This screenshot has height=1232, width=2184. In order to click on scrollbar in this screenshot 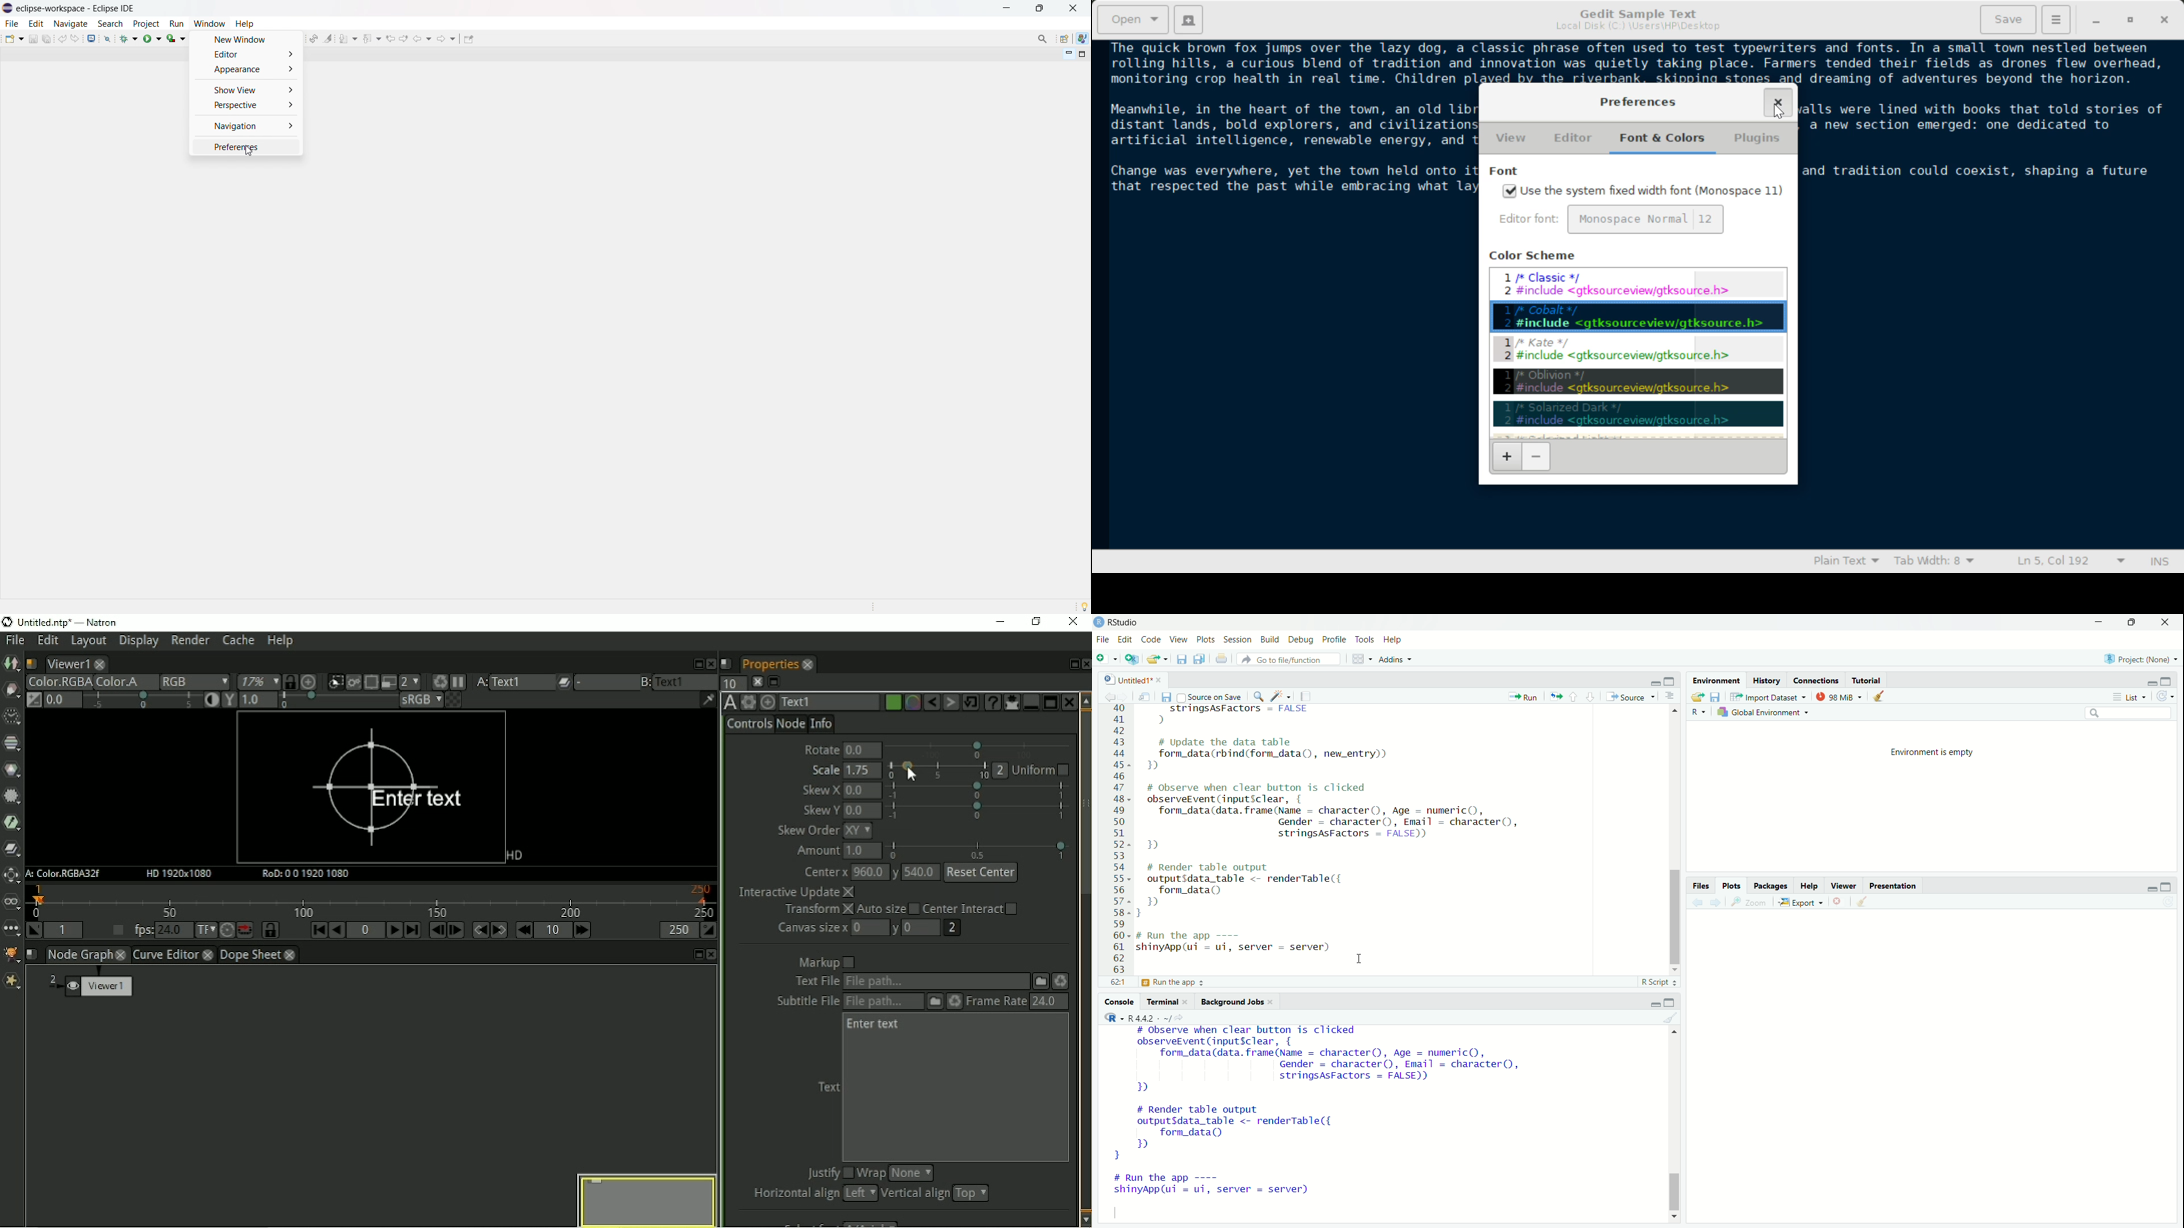, I will do `click(1675, 843)`.